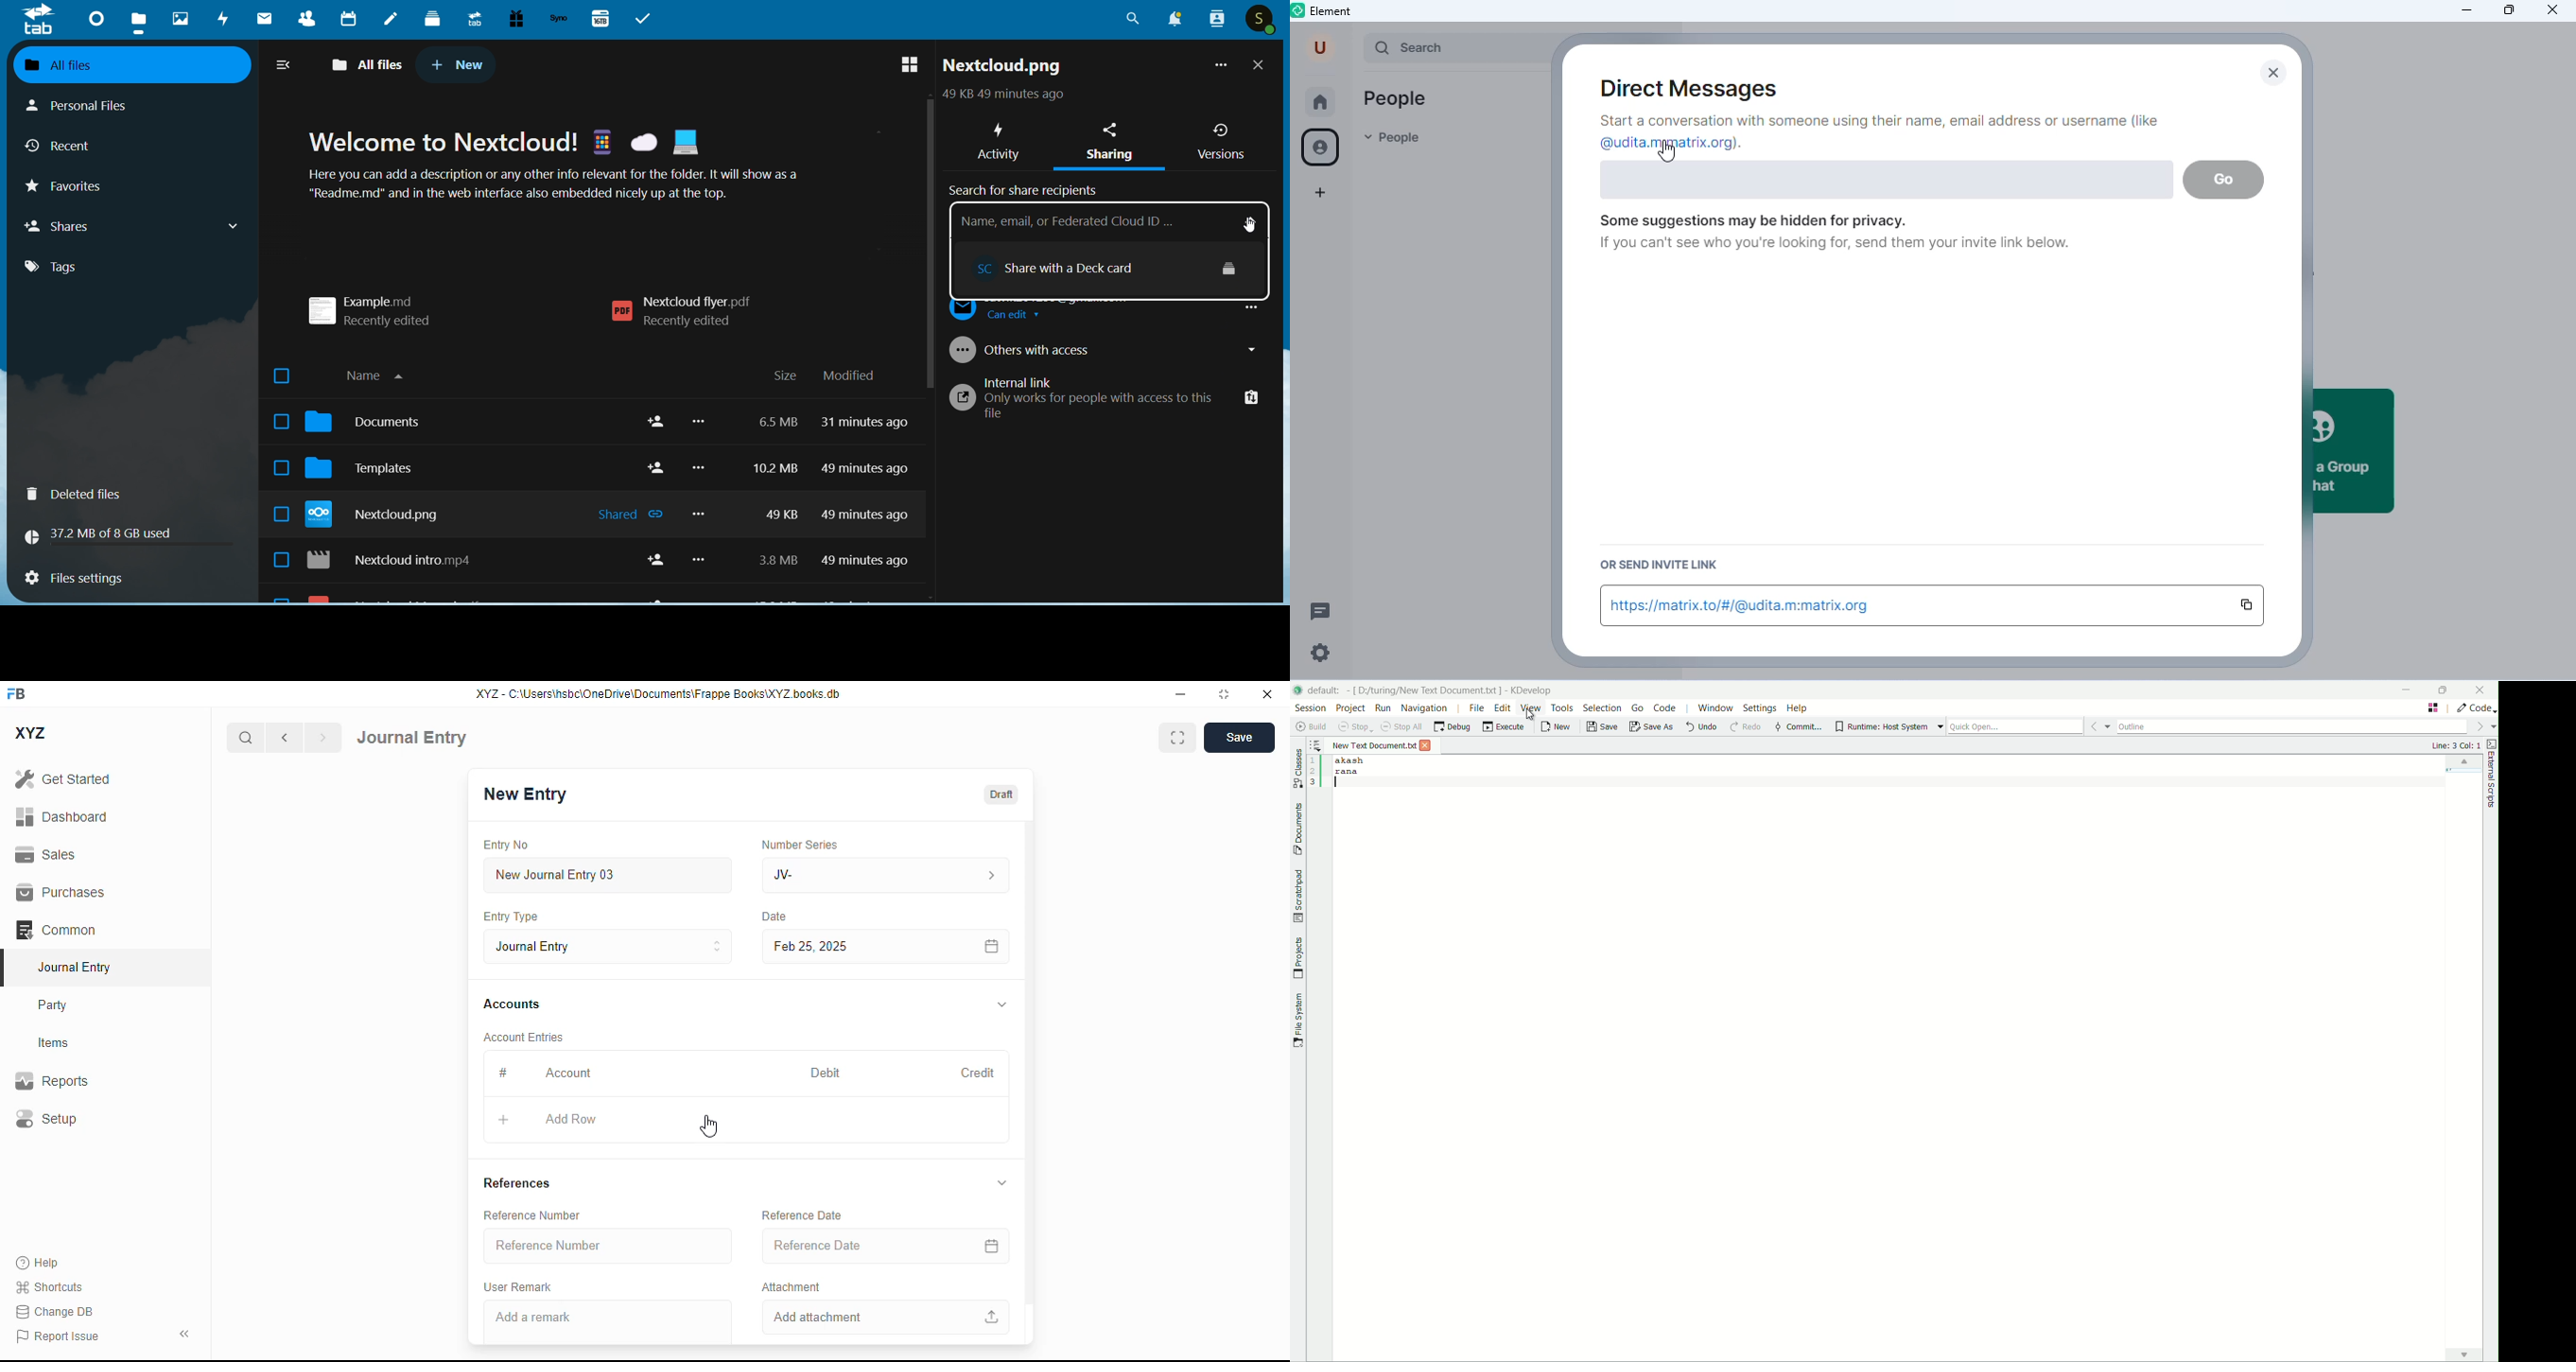  What do you see at coordinates (1753, 221) in the screenshot?
I see `some suggestions may be hidden for privacy.` at bounding box center [1753, 221].